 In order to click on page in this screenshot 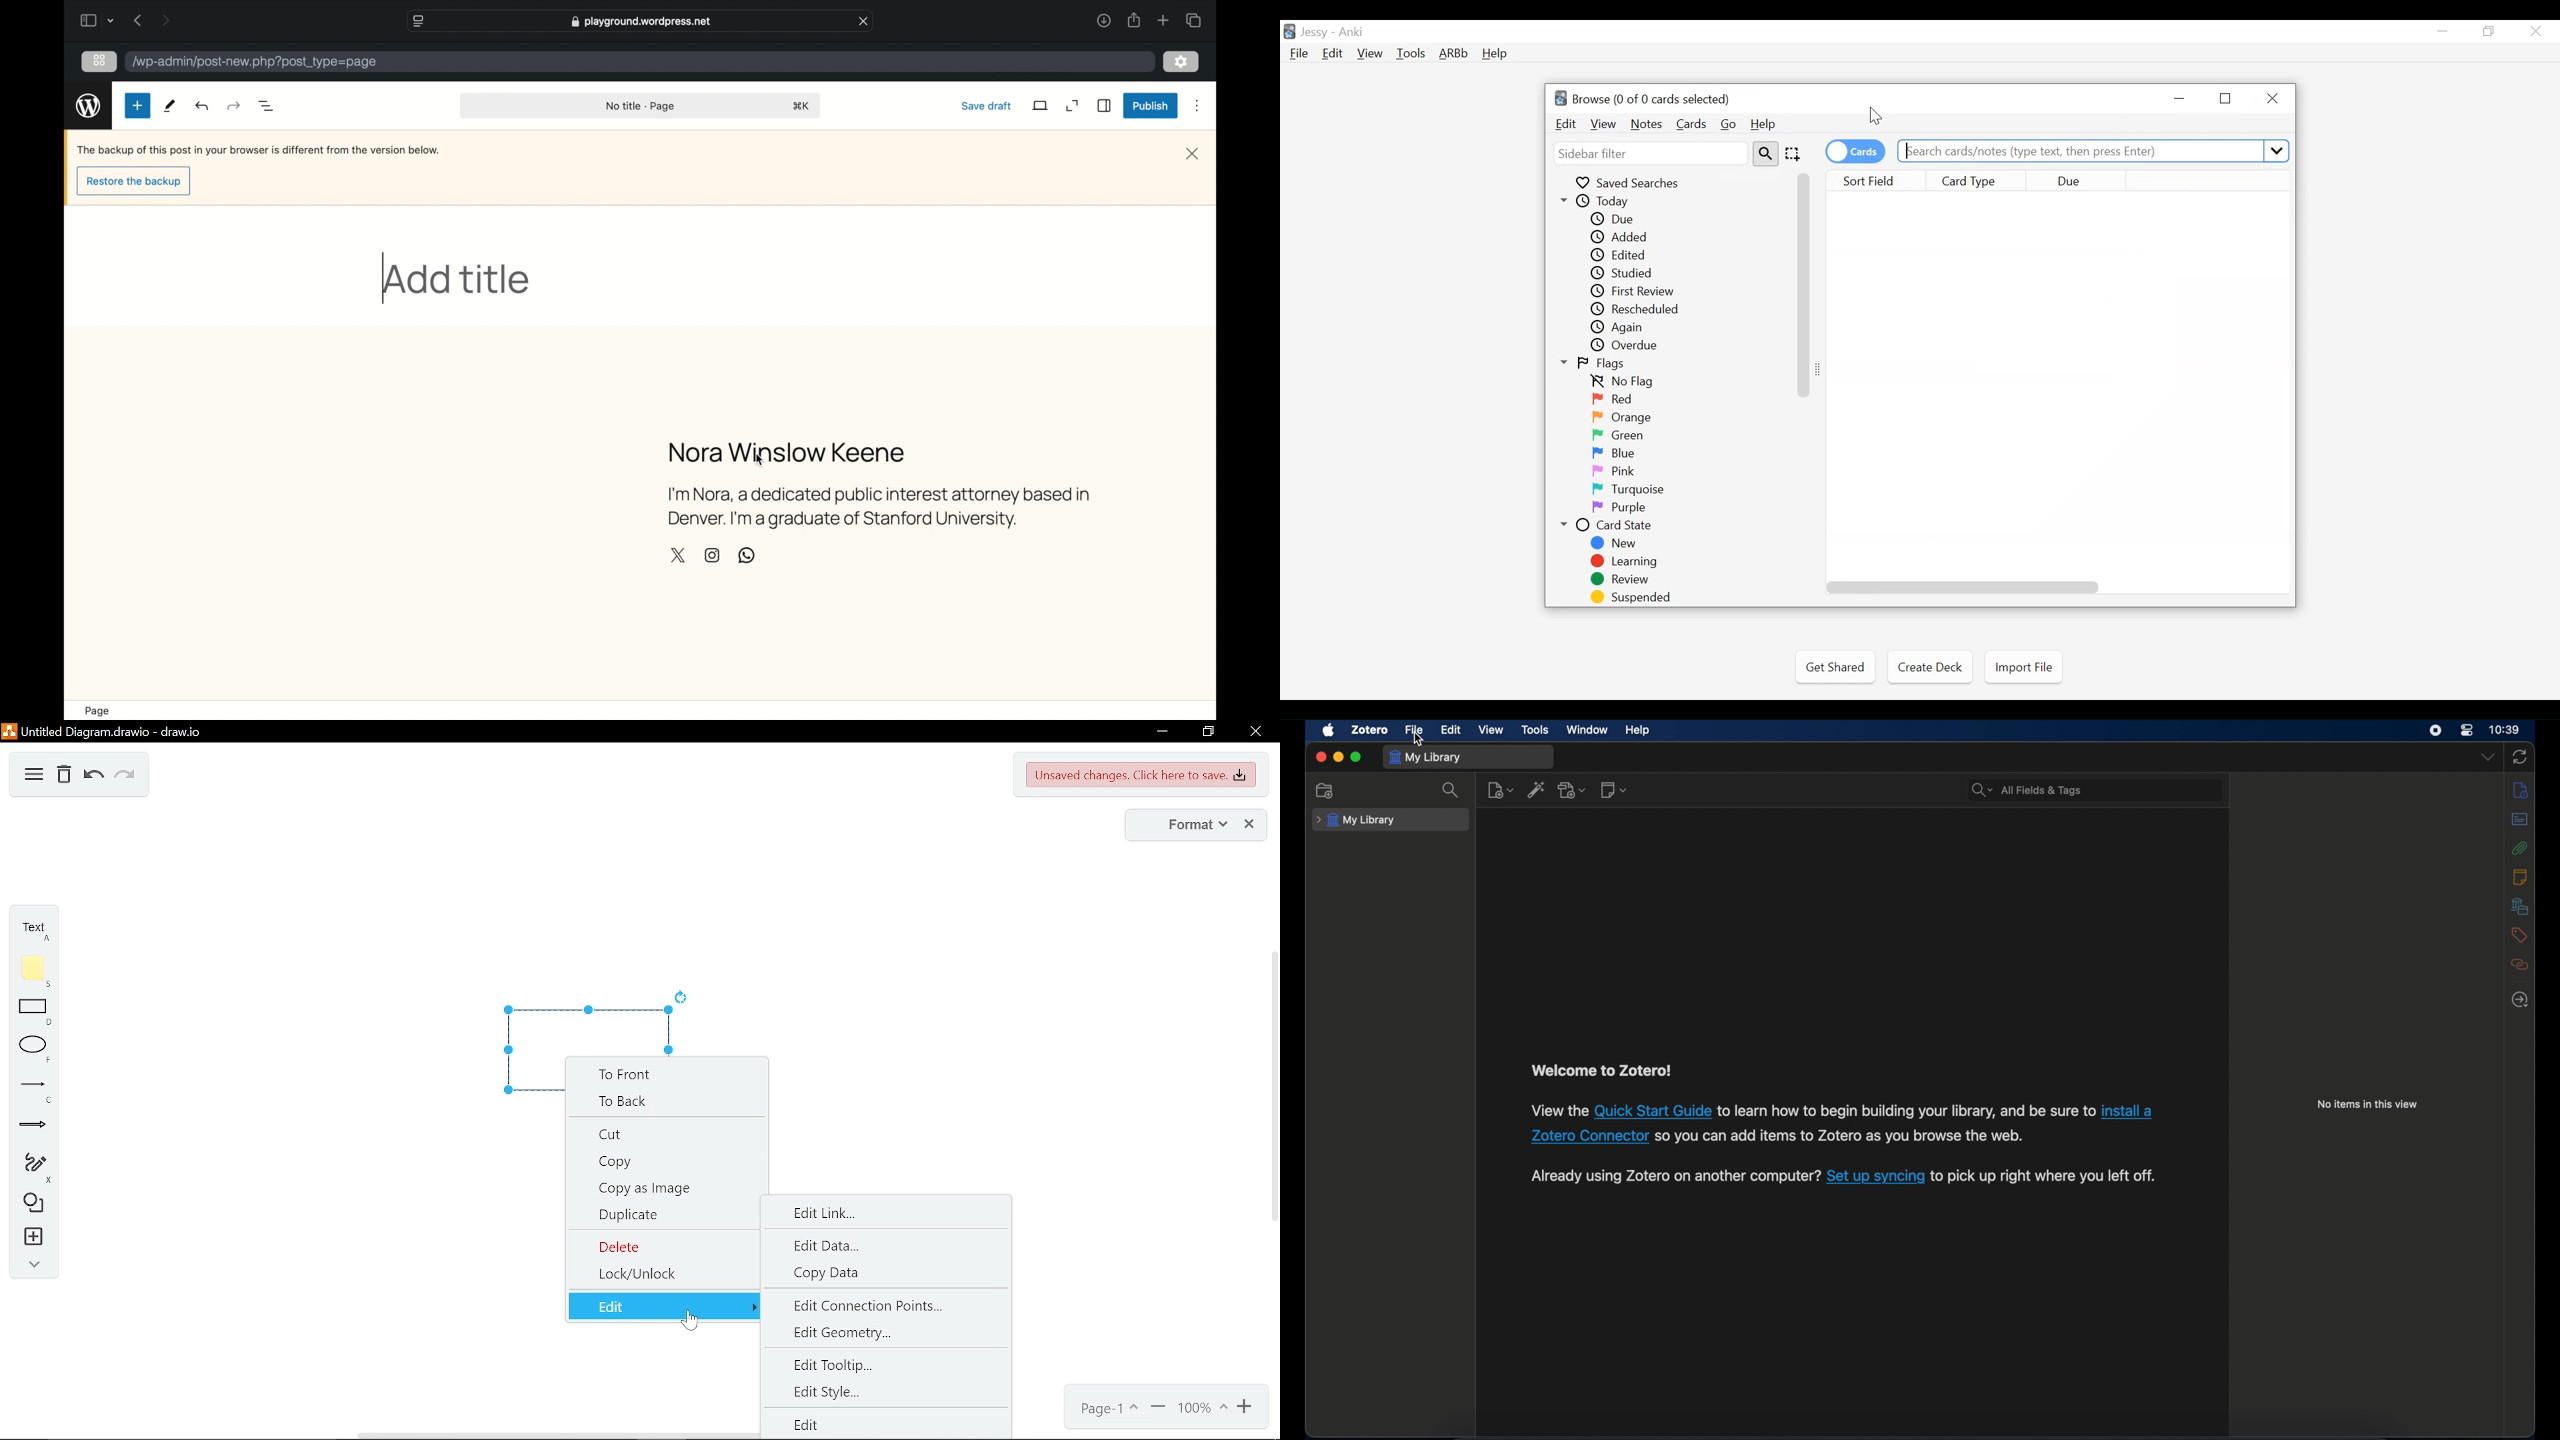, I will do `click(1111, 1408)`.